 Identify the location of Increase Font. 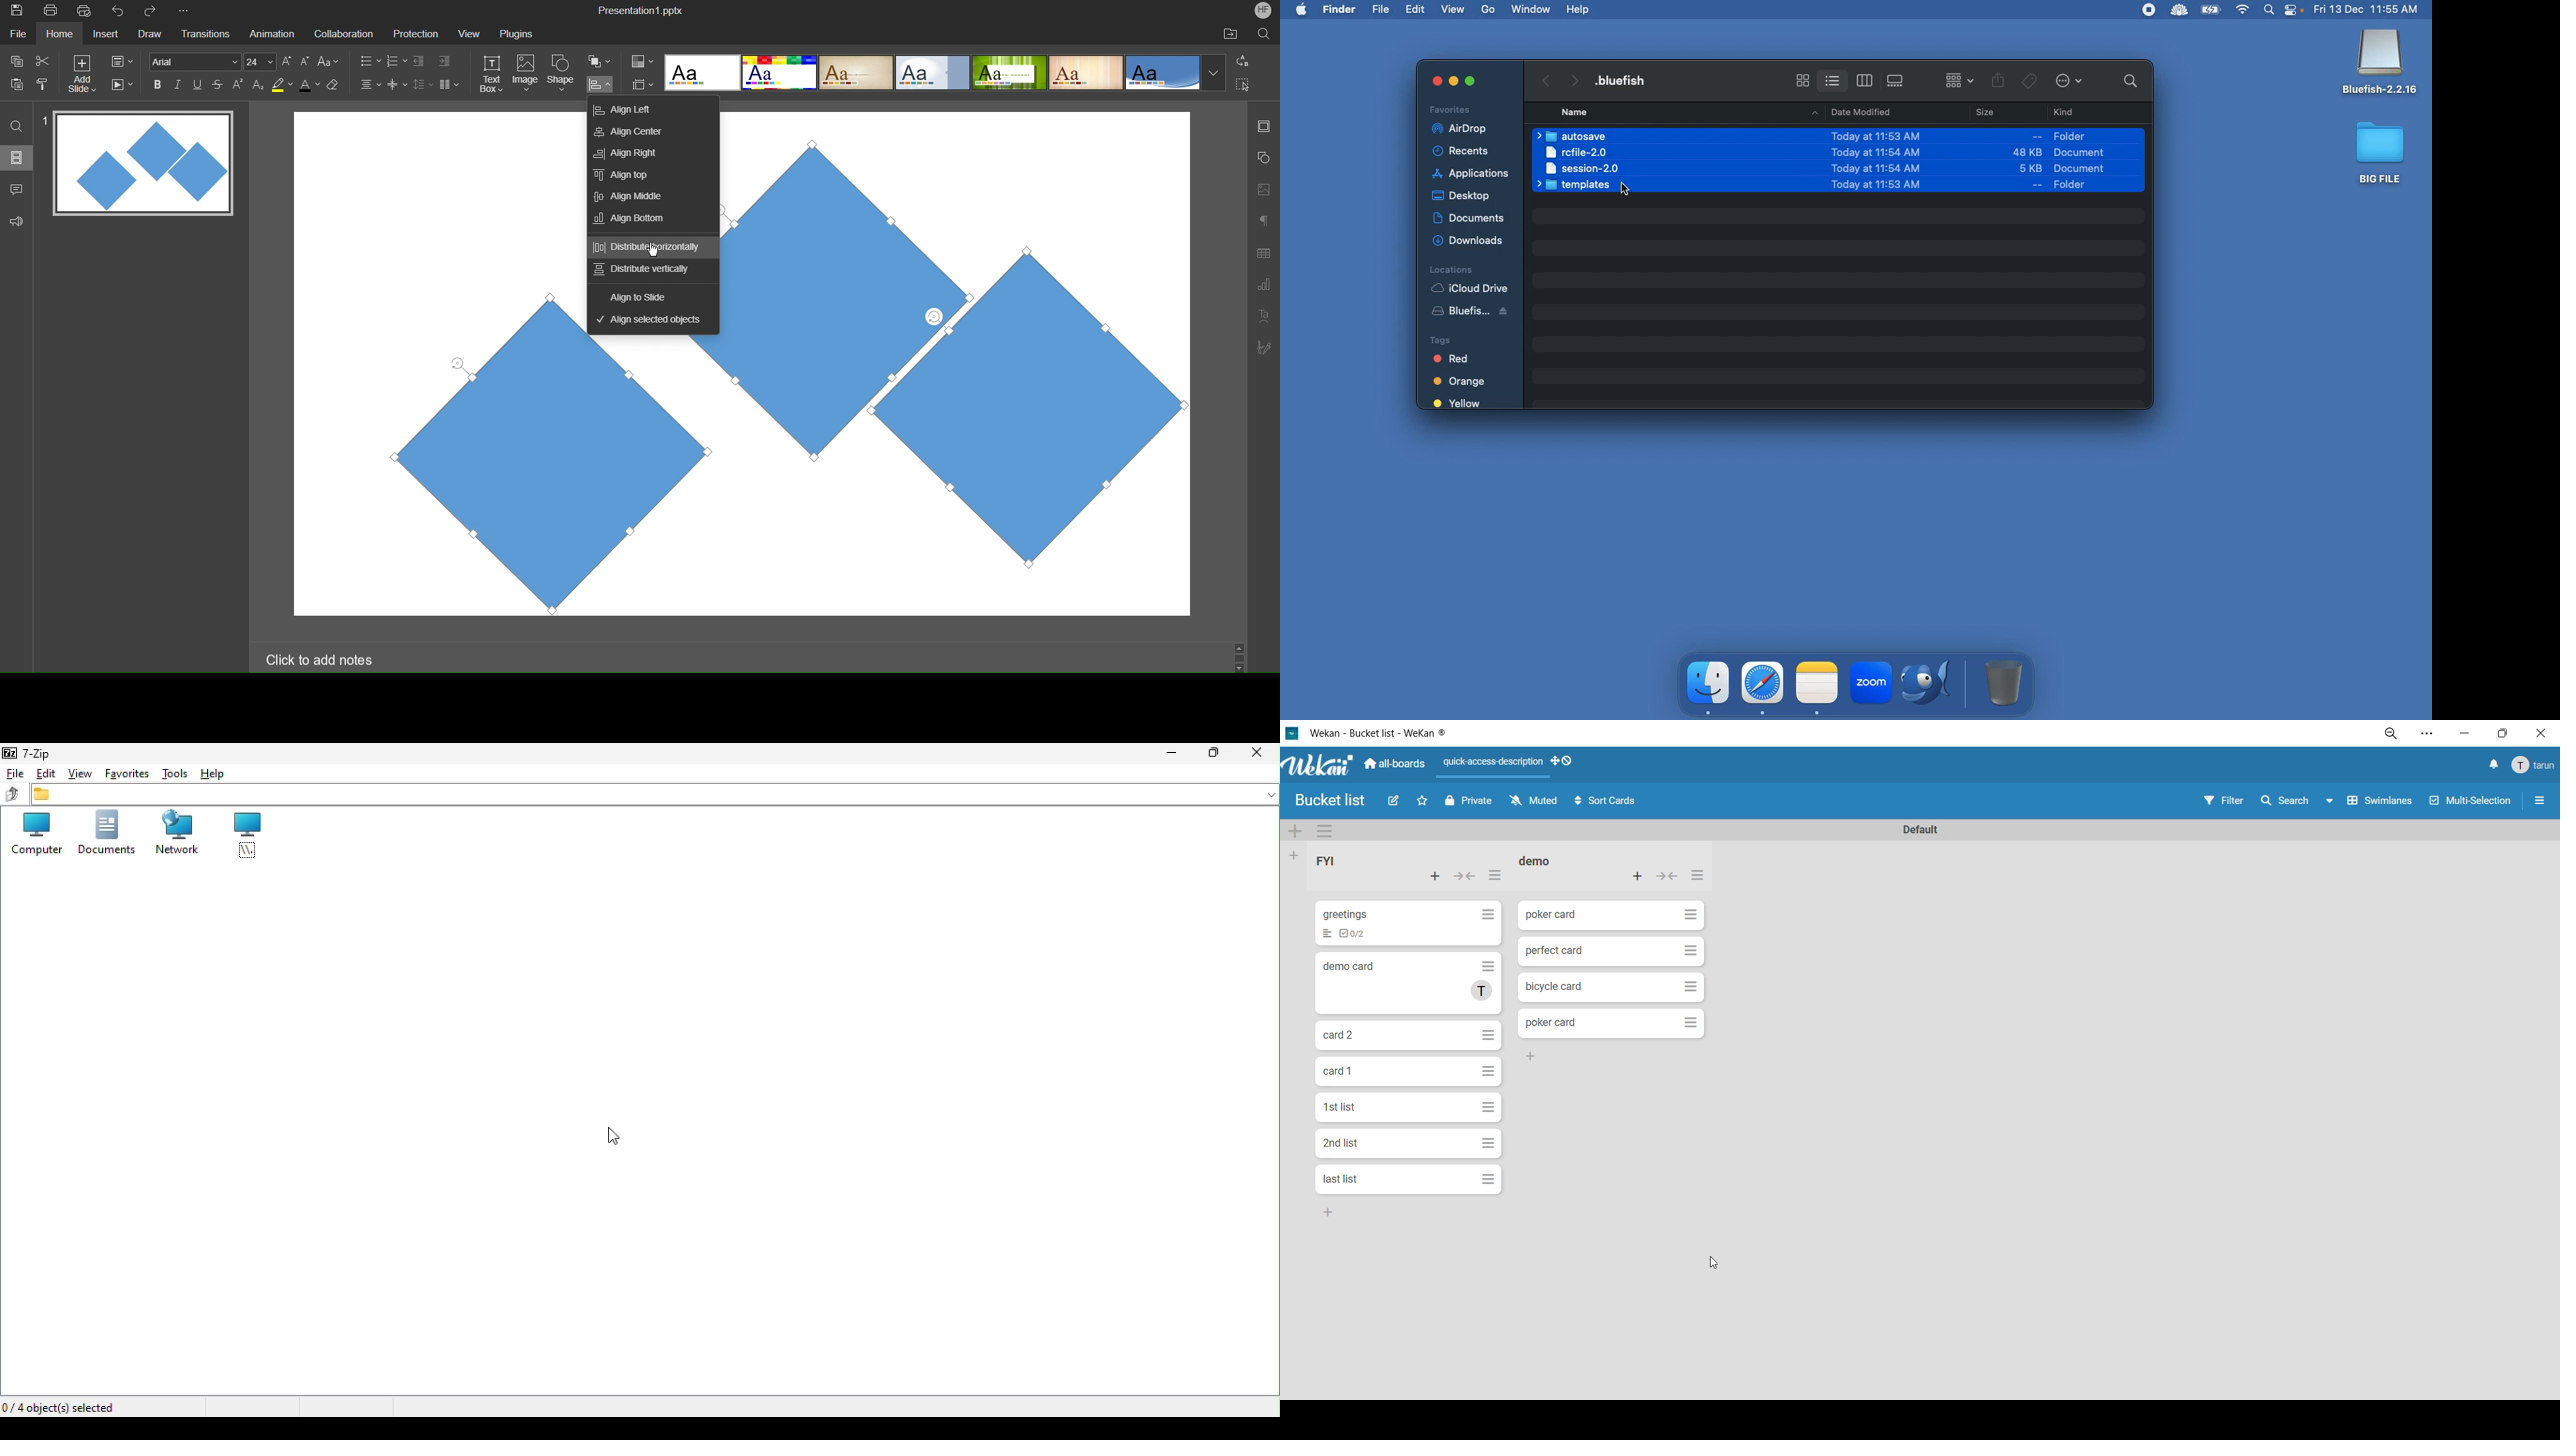
(287, 61).